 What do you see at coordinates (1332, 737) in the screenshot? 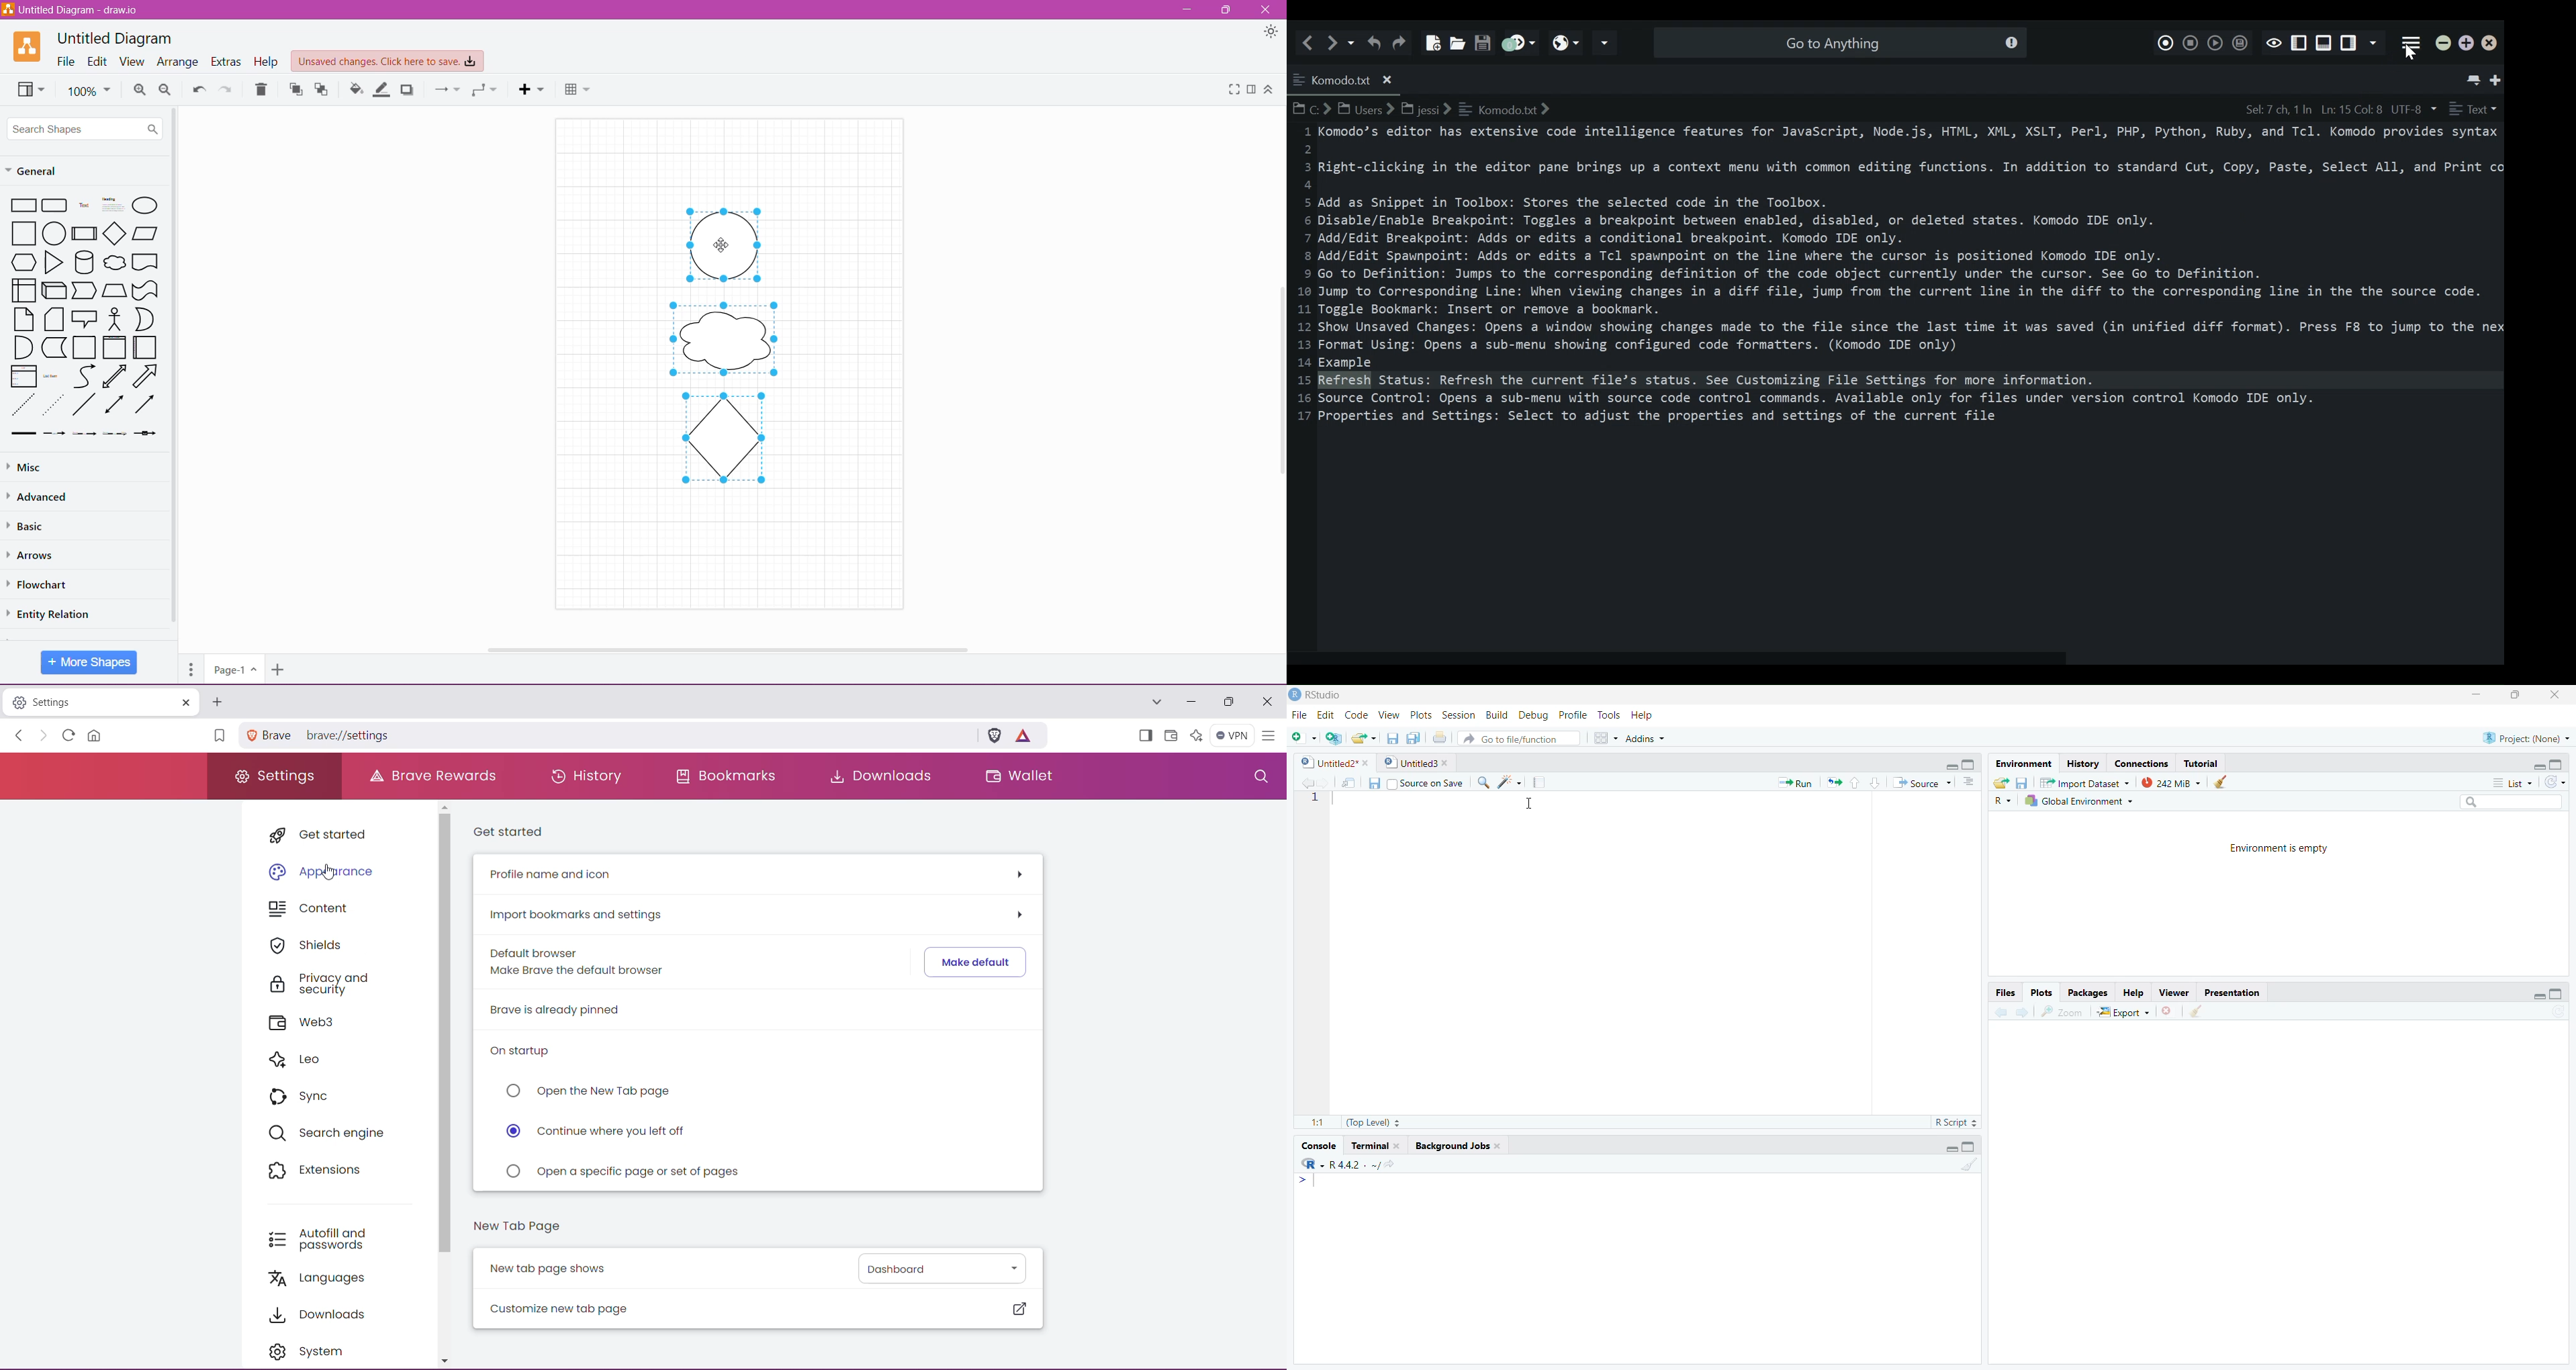
I see `create a project` at bounding box center [1332, 737].